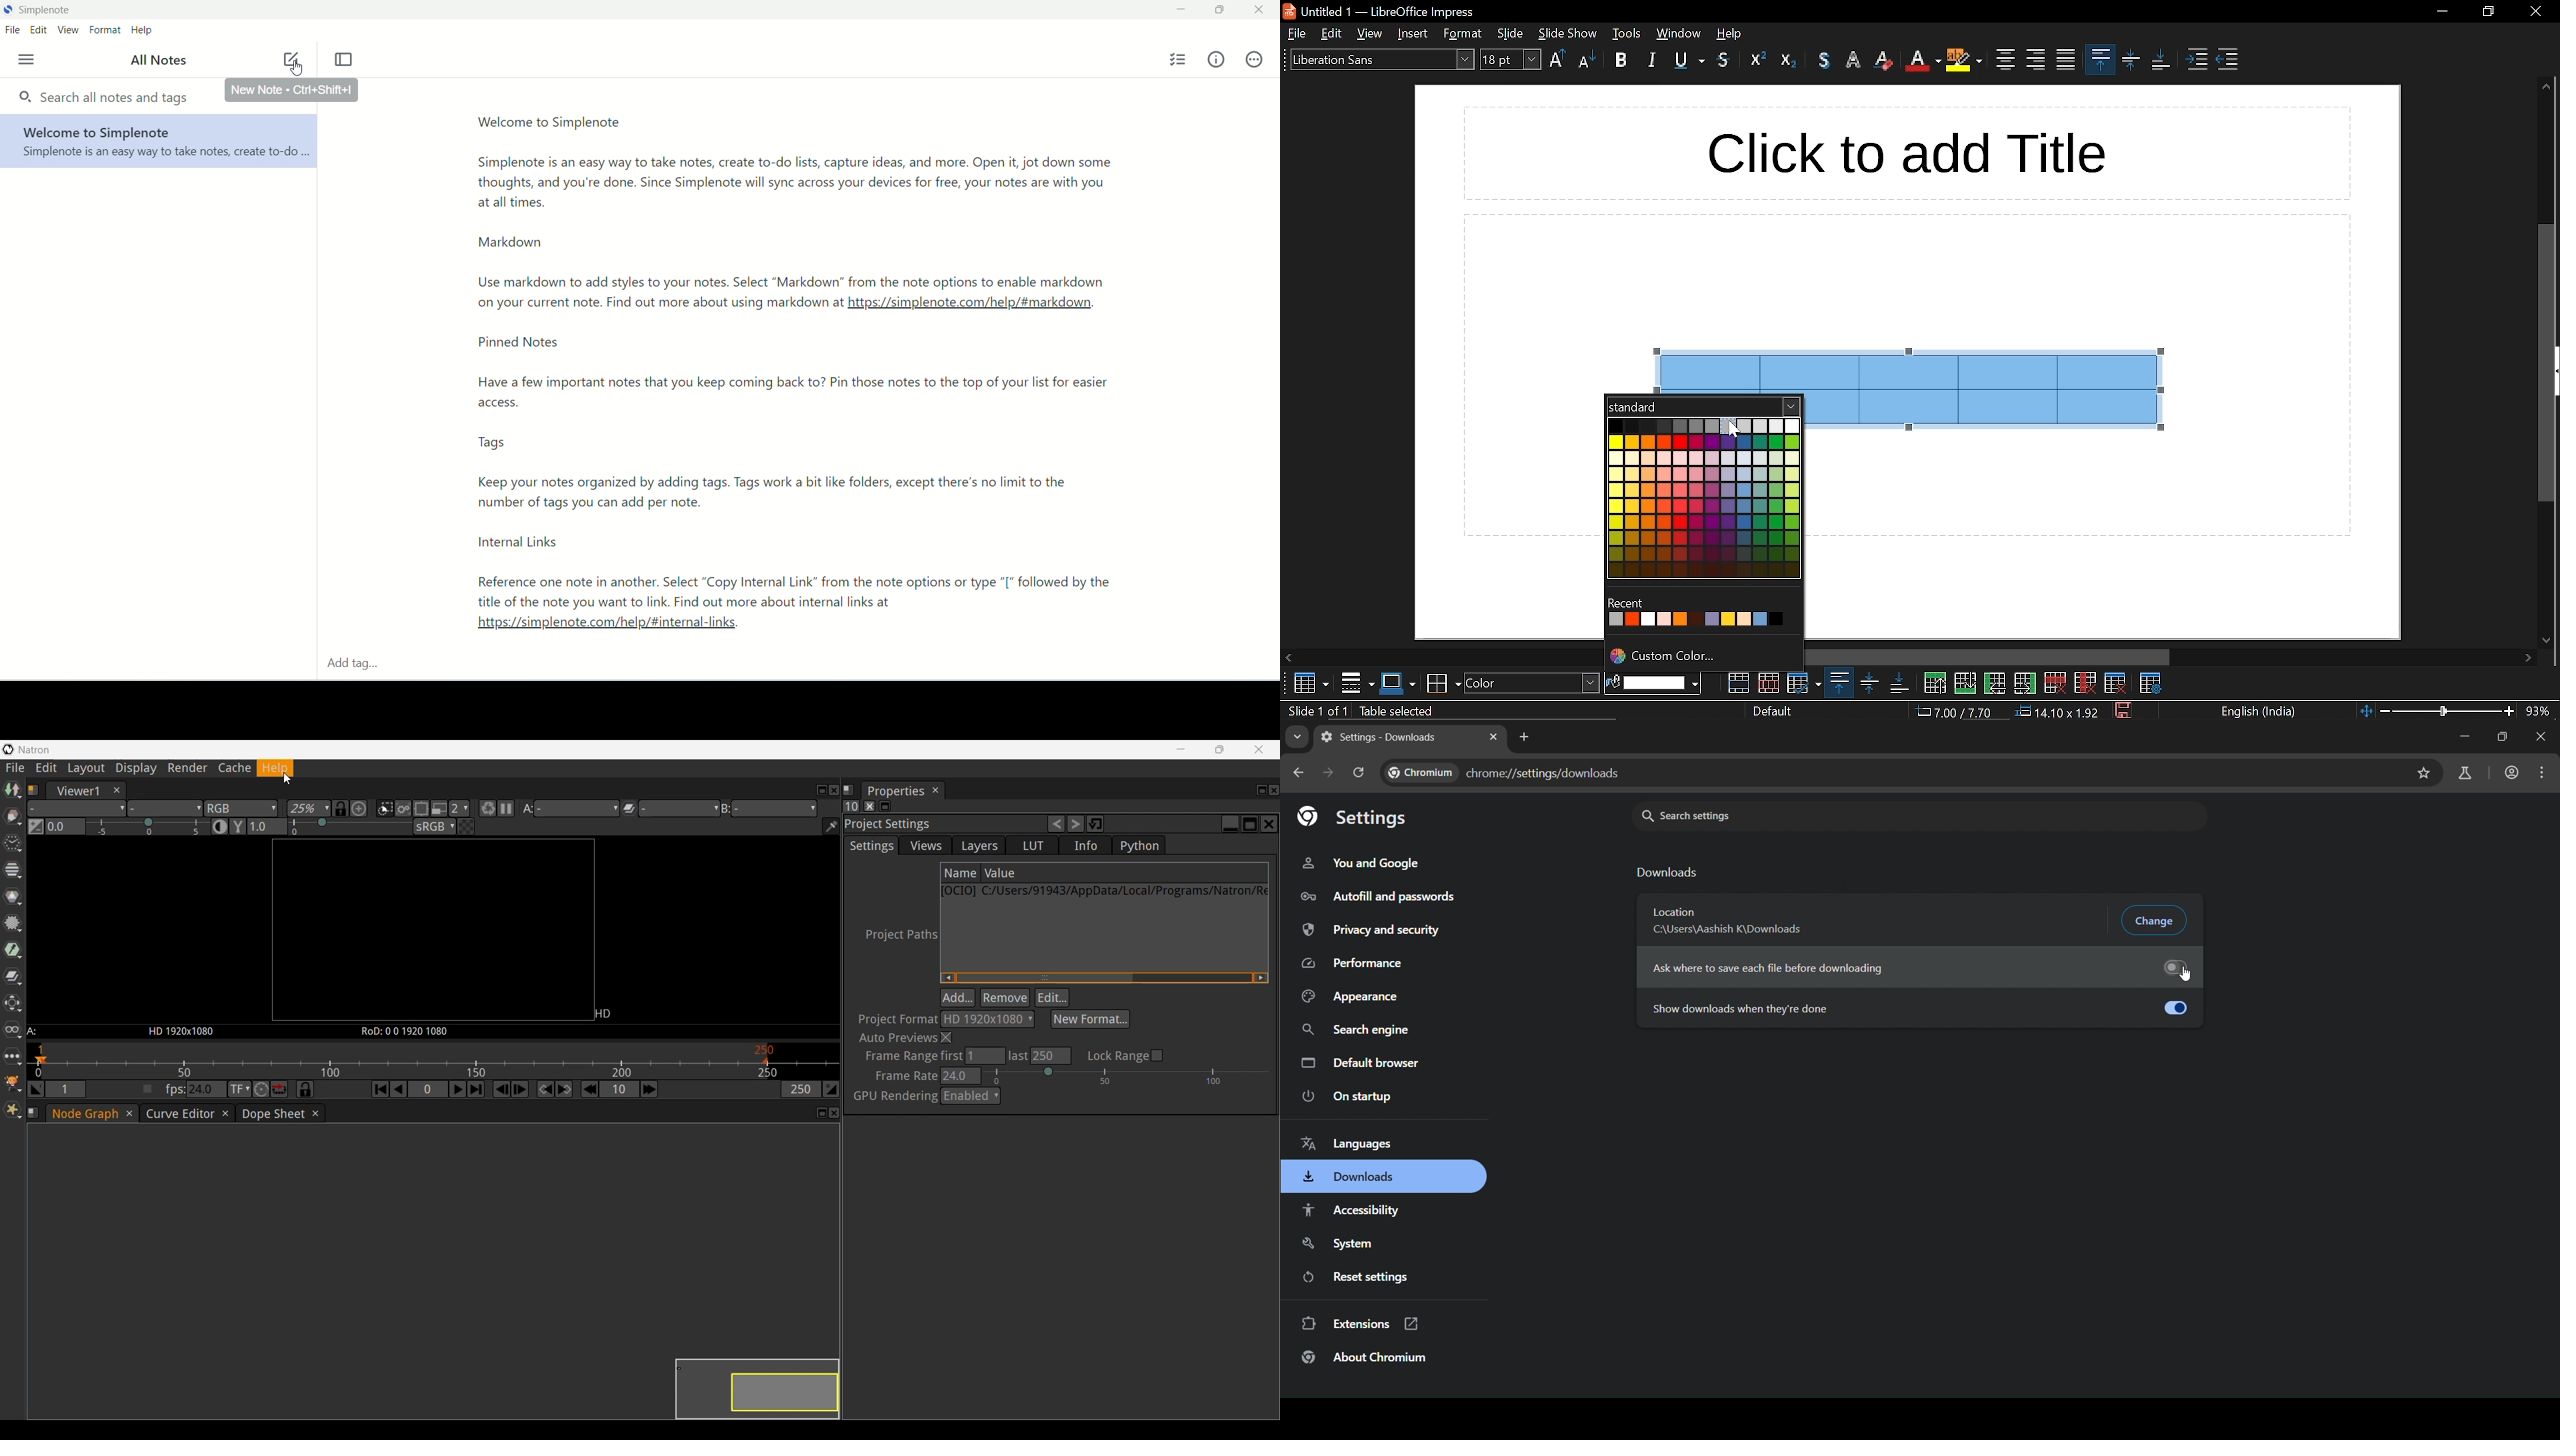  I want to click on all notes, so click(157, 61).